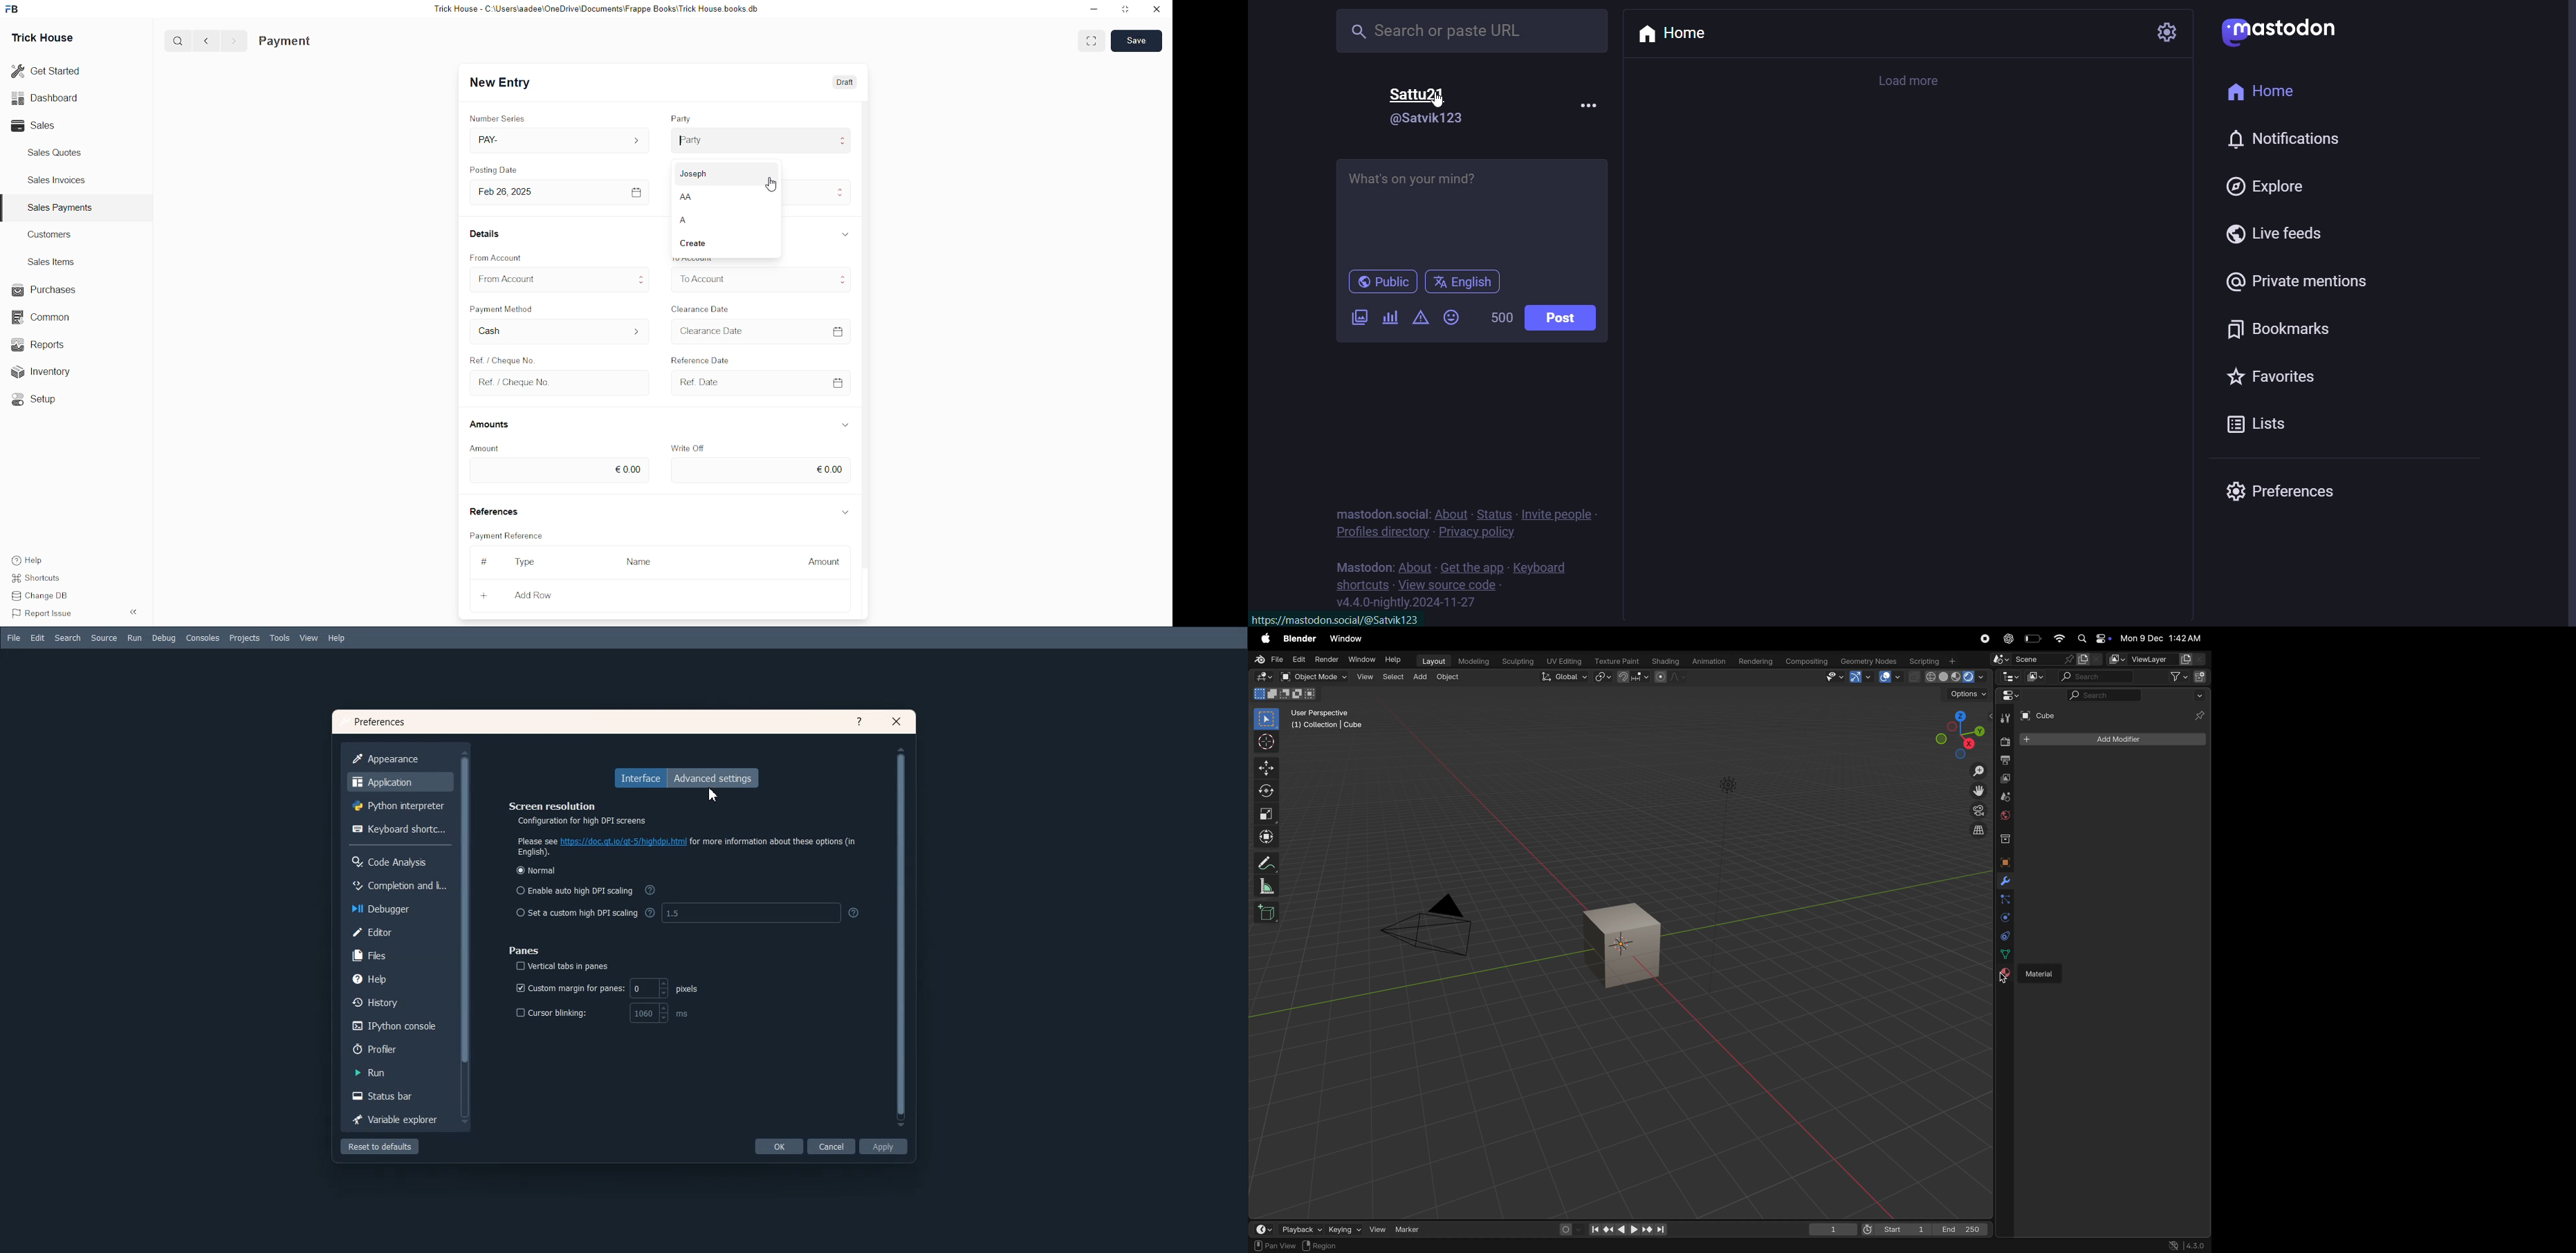 The width and height of the screenshot is (2576, 1260). Describe the element at coordinates (2003, 742) in the screenshot. I see `render` at that location.